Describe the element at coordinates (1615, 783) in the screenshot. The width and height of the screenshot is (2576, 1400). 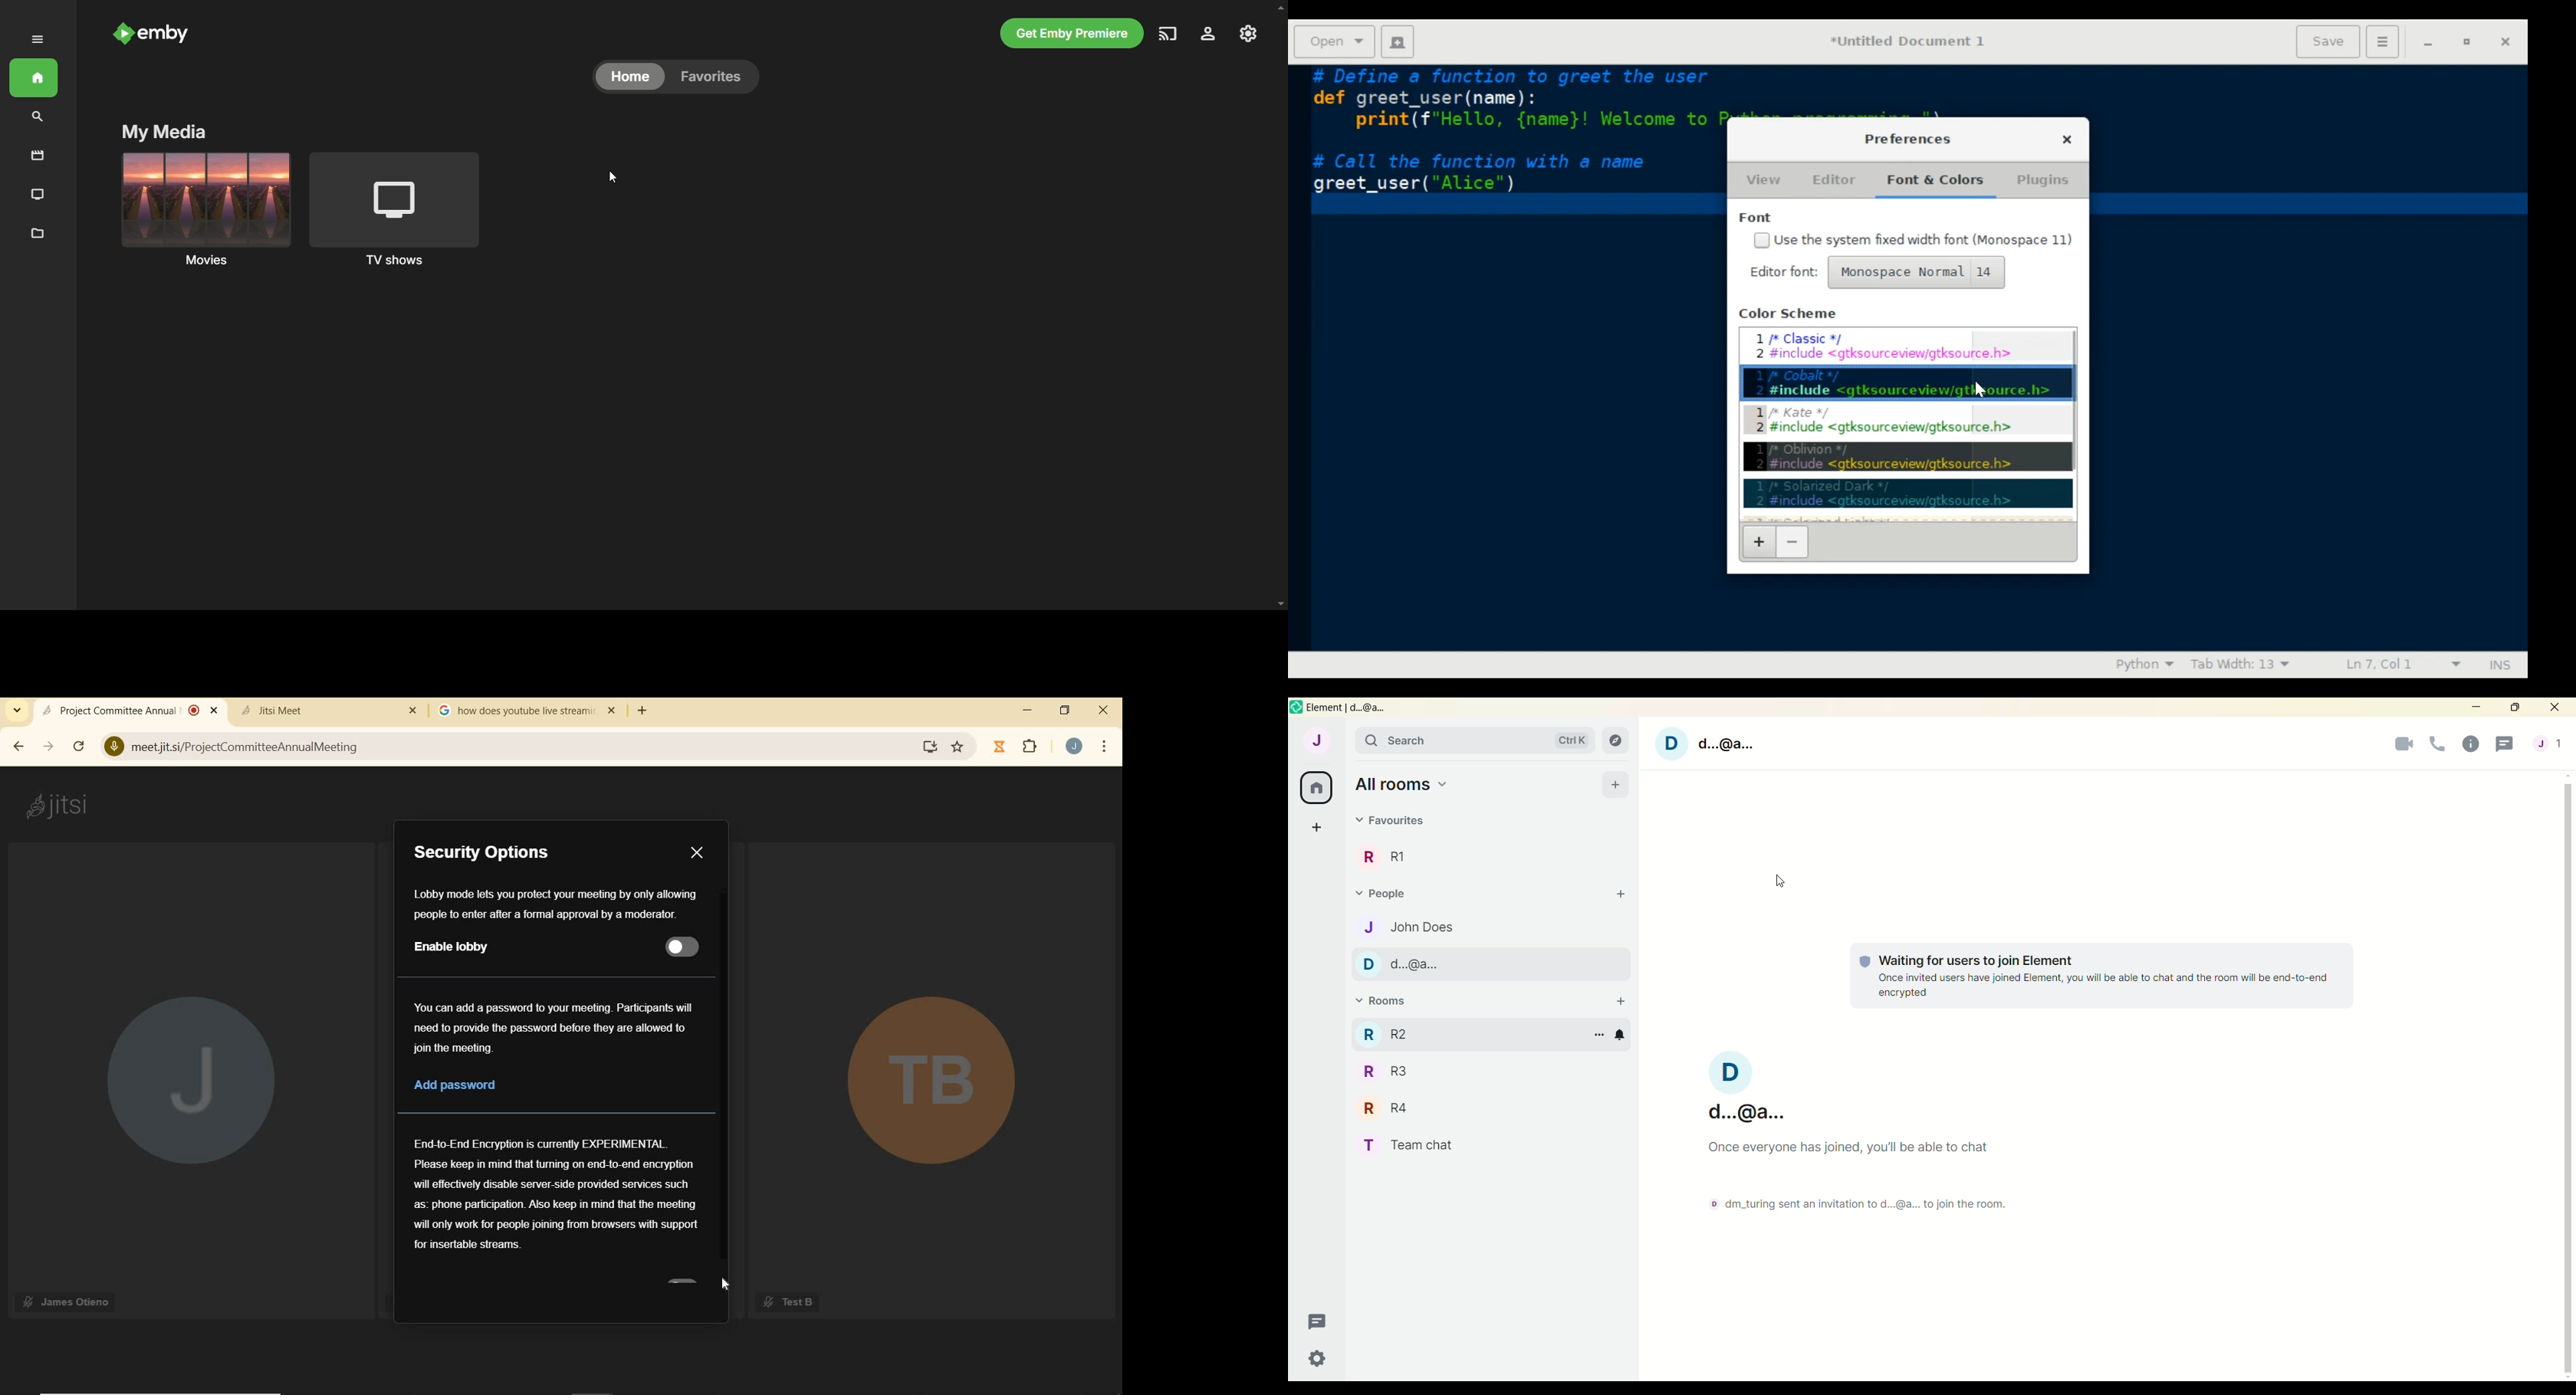
I see `Add All rooms` at that location.